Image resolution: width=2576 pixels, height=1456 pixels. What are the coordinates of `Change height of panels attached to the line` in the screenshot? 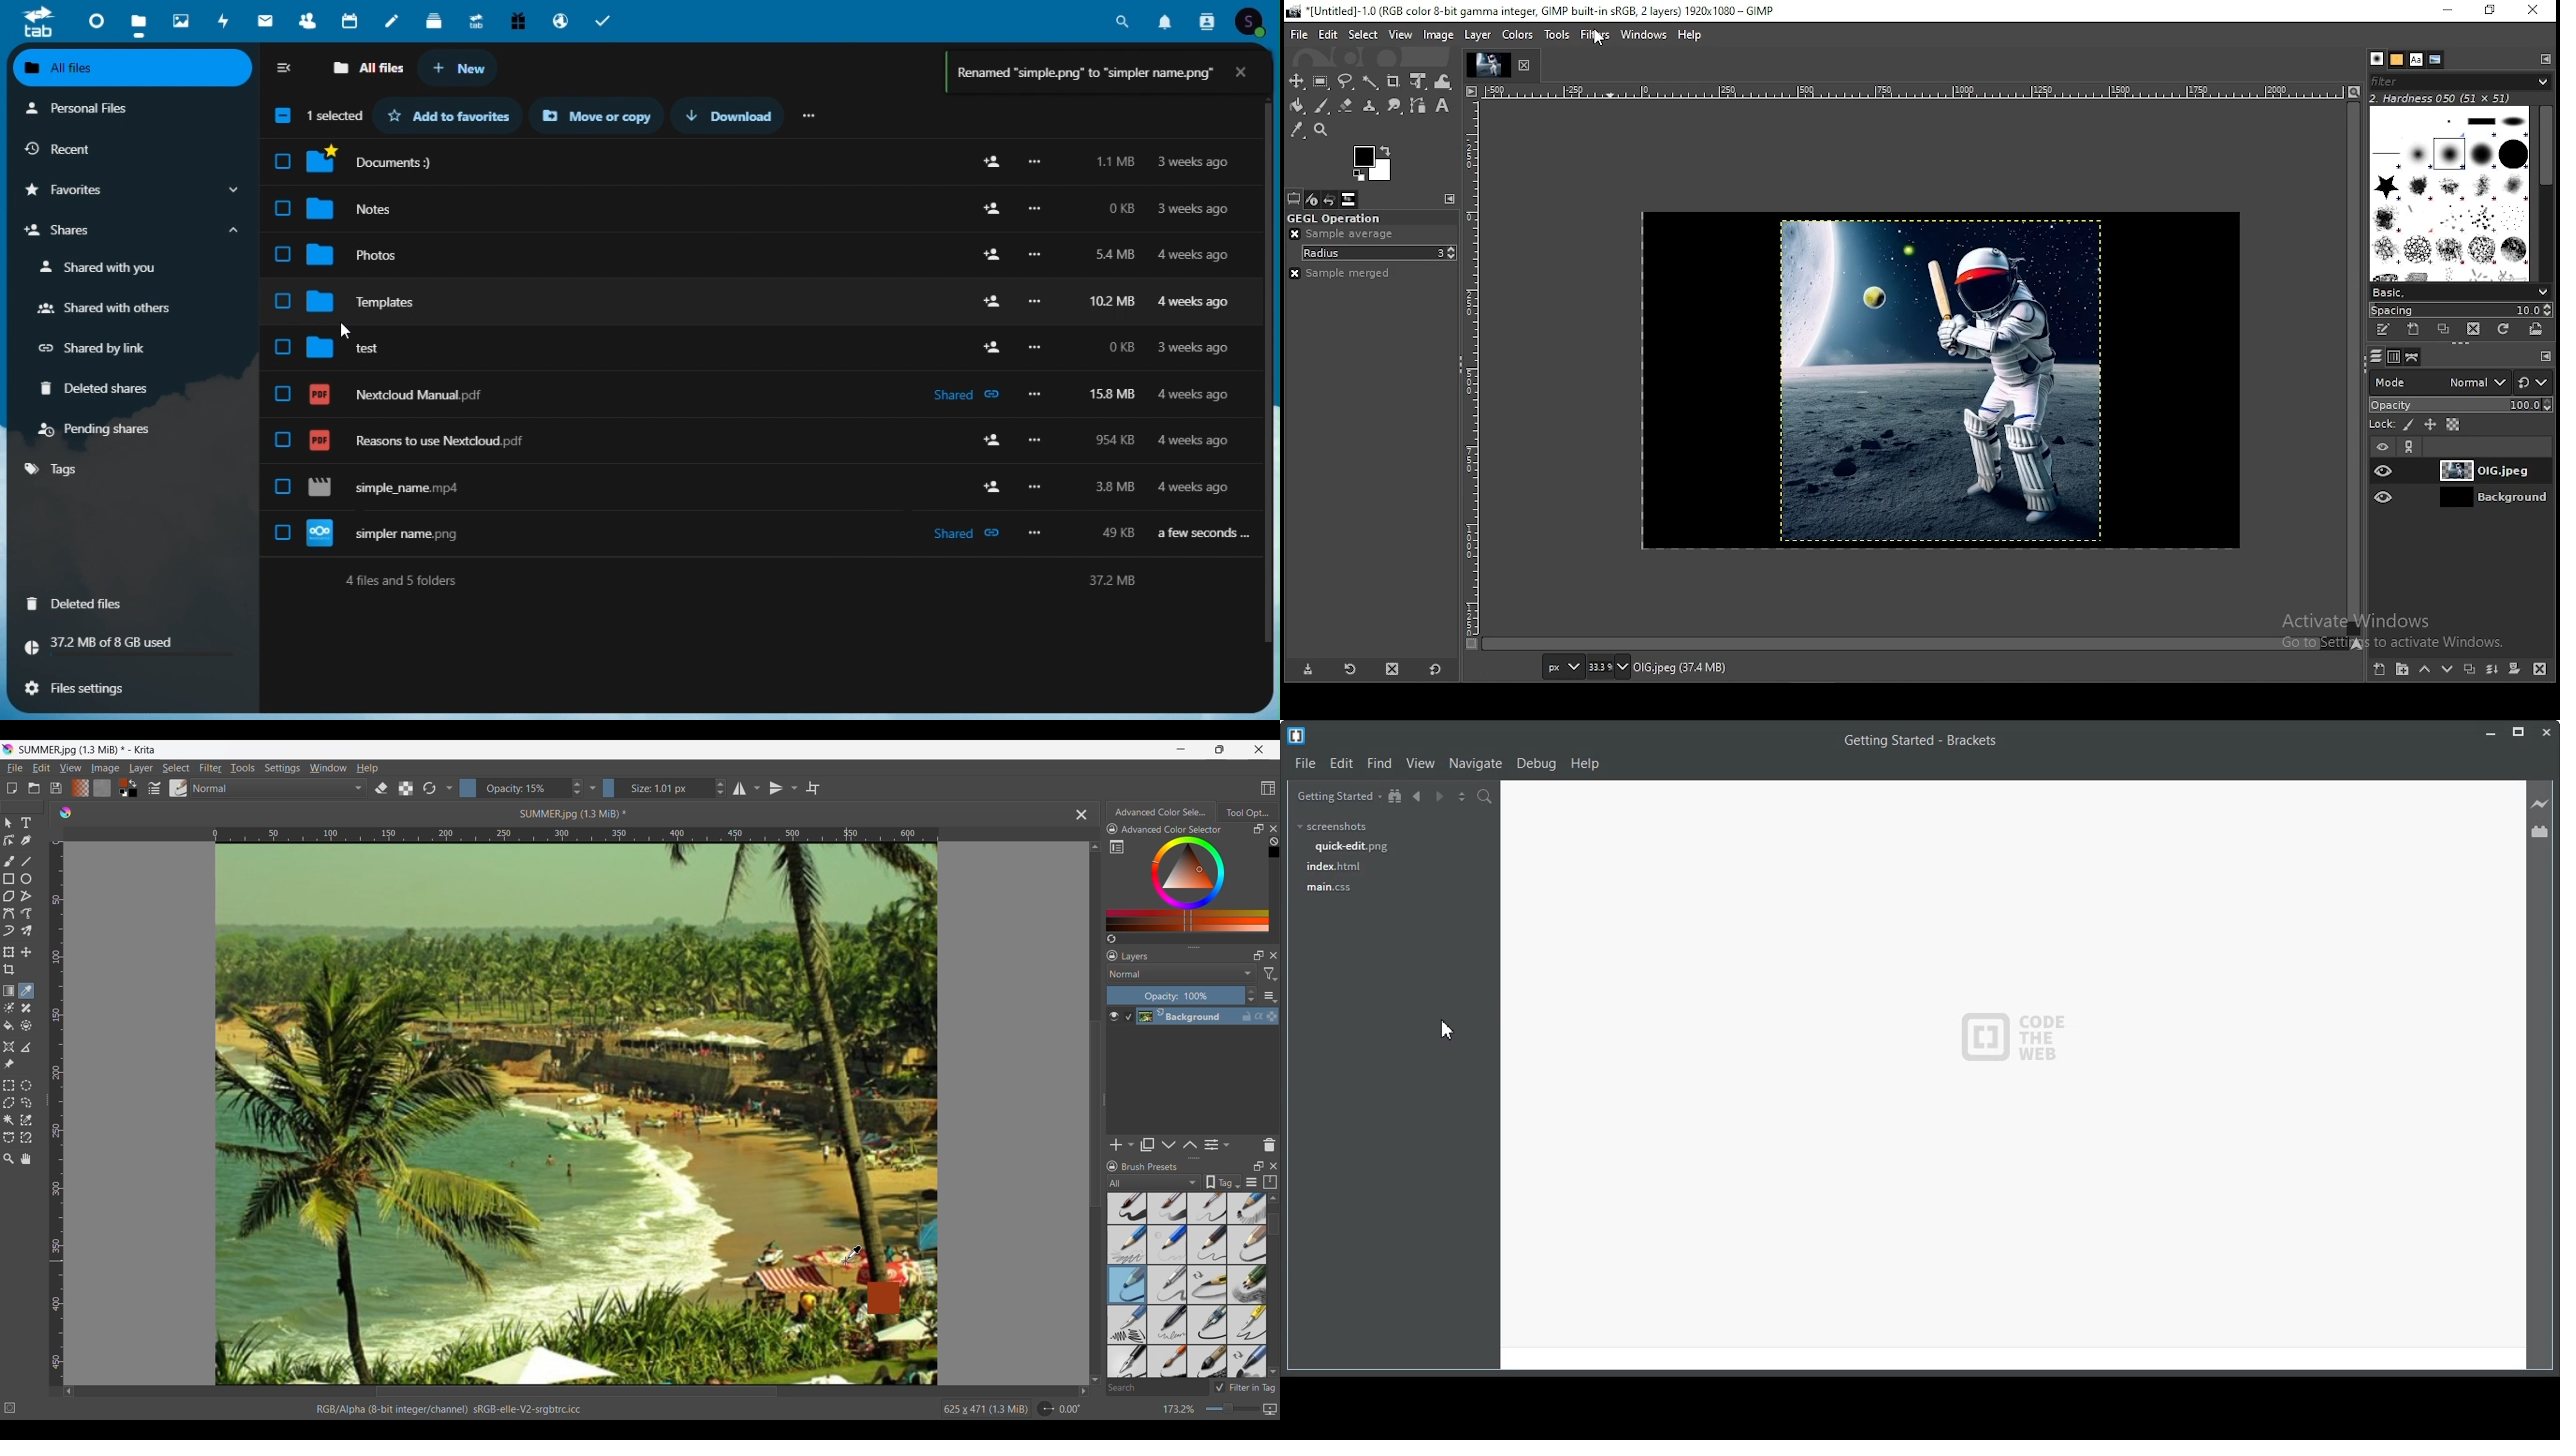 It's located at (1189, 947).